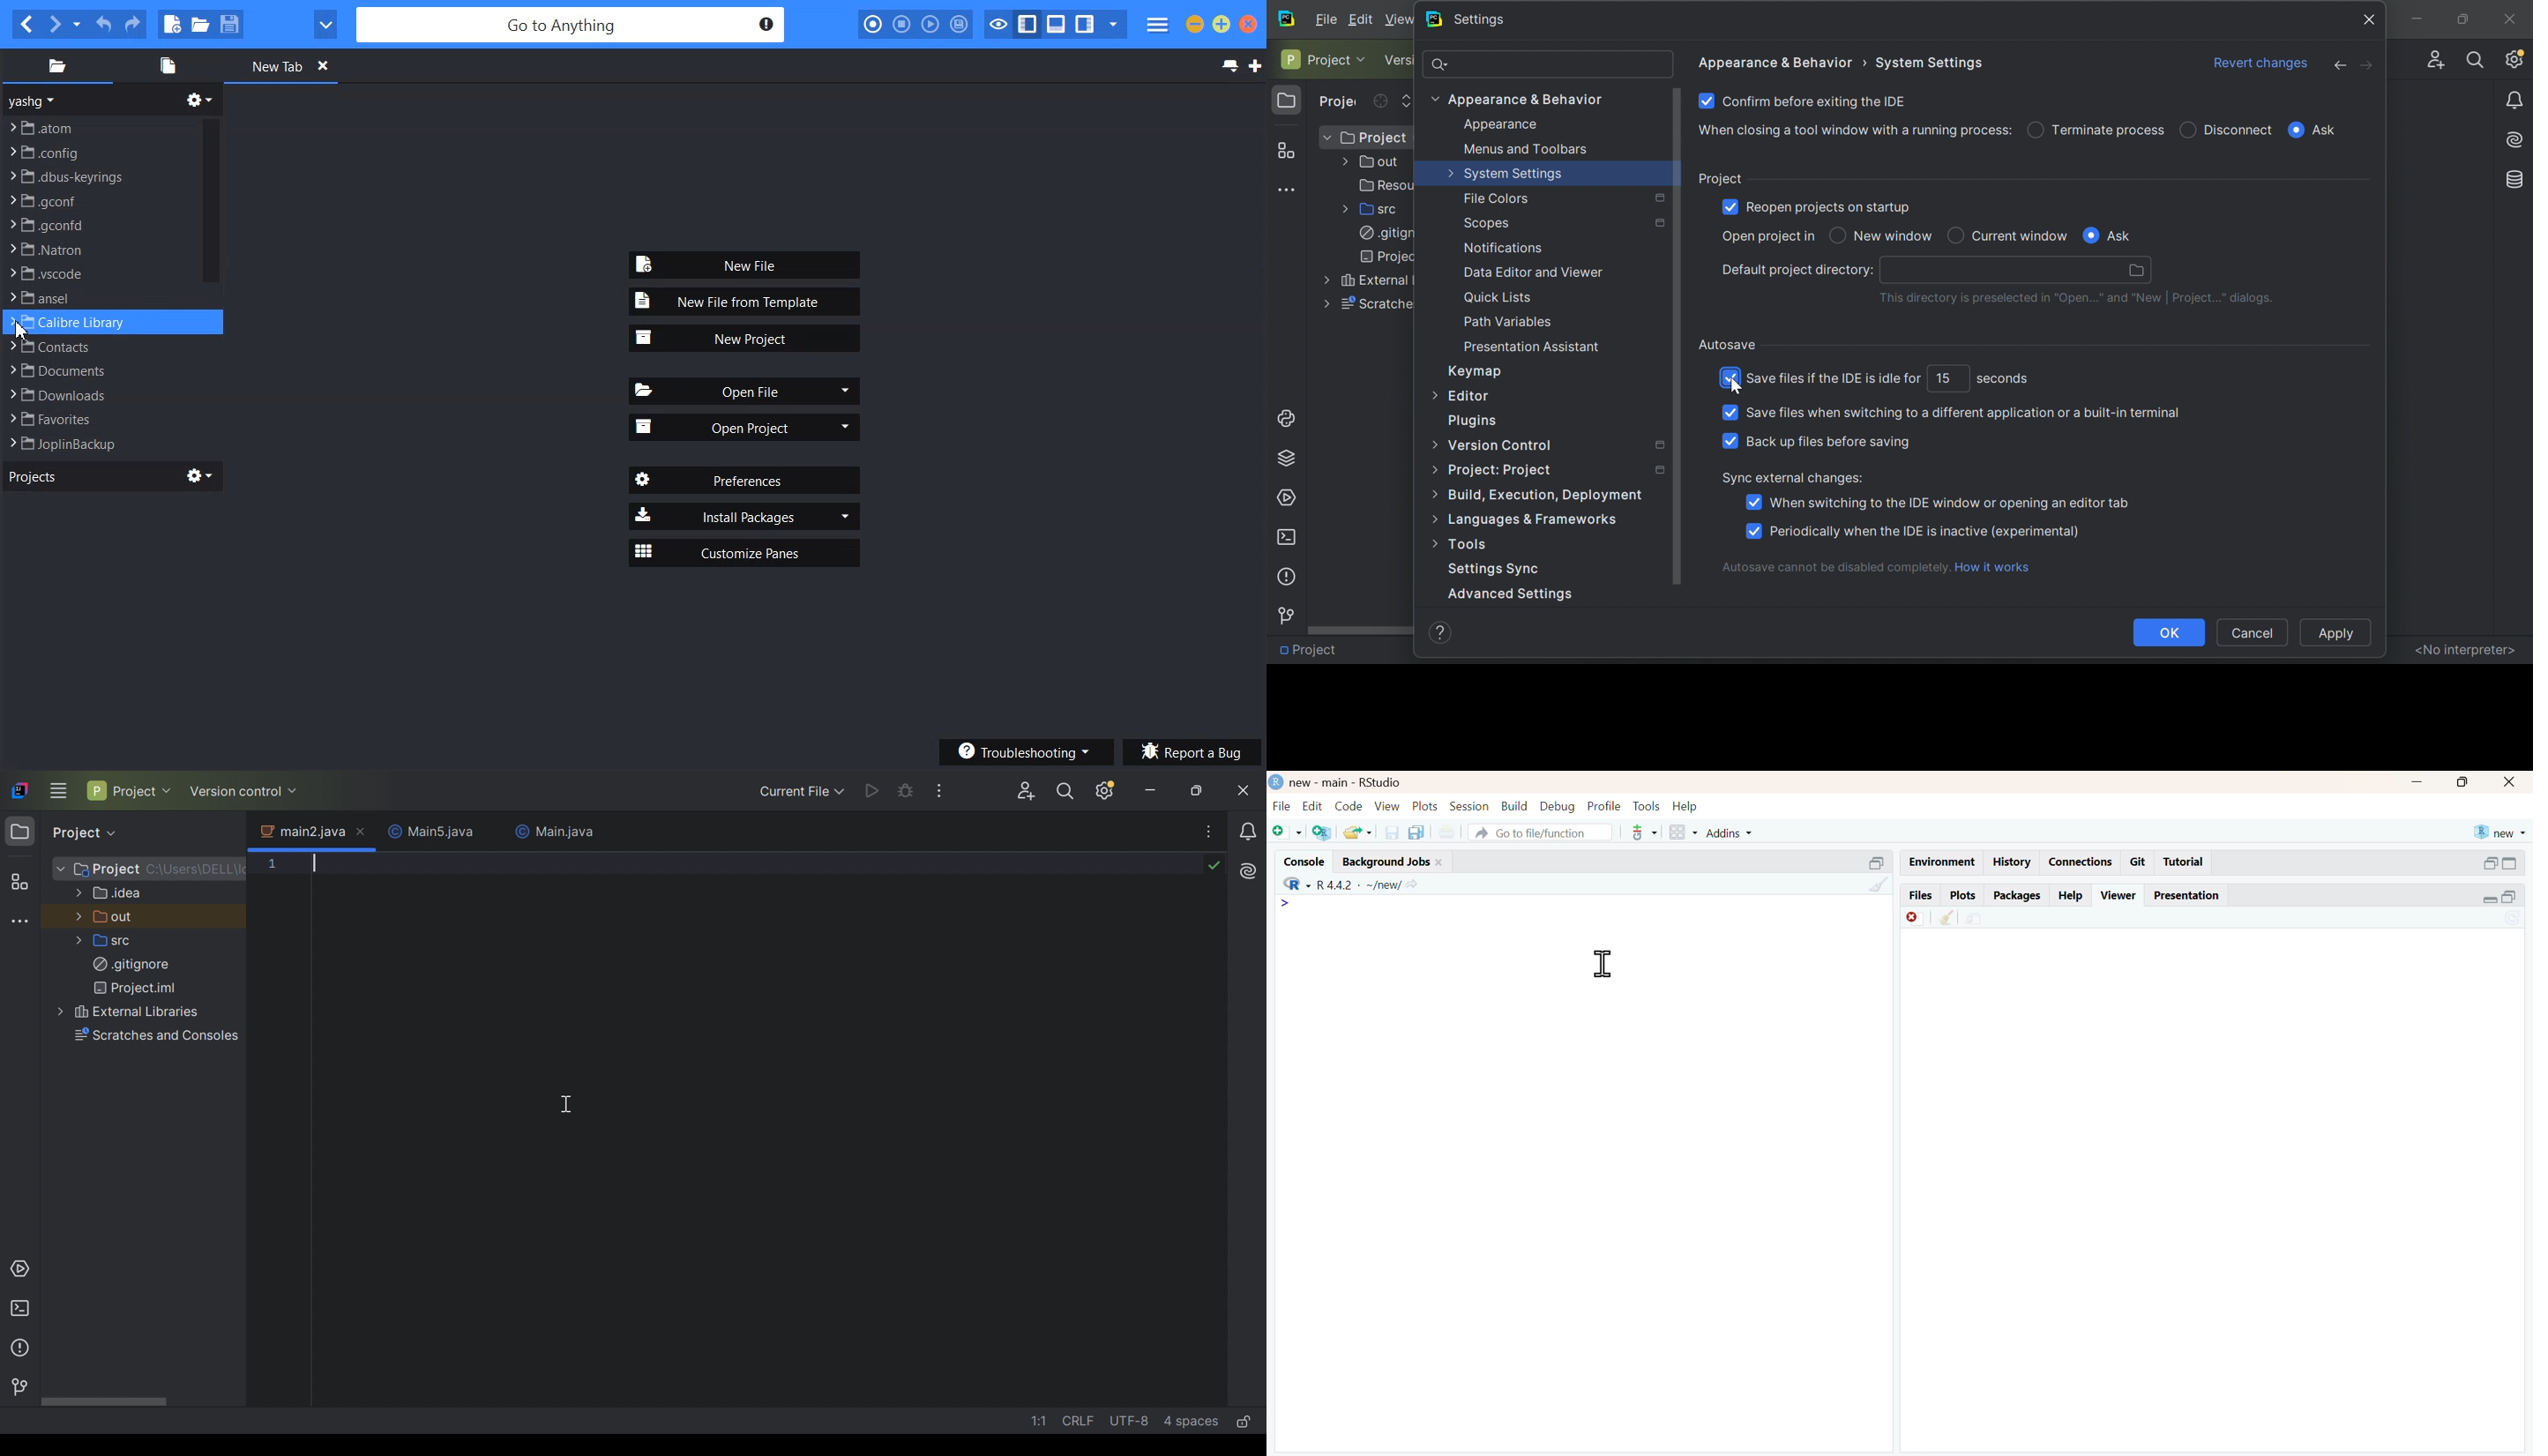 Image resolution: width=2548 pixels, height=1456 pixels. What do you see at coordinates (2118, 893) in the screenshot?
I see `Viewer` at bounding box center [2118, 893].